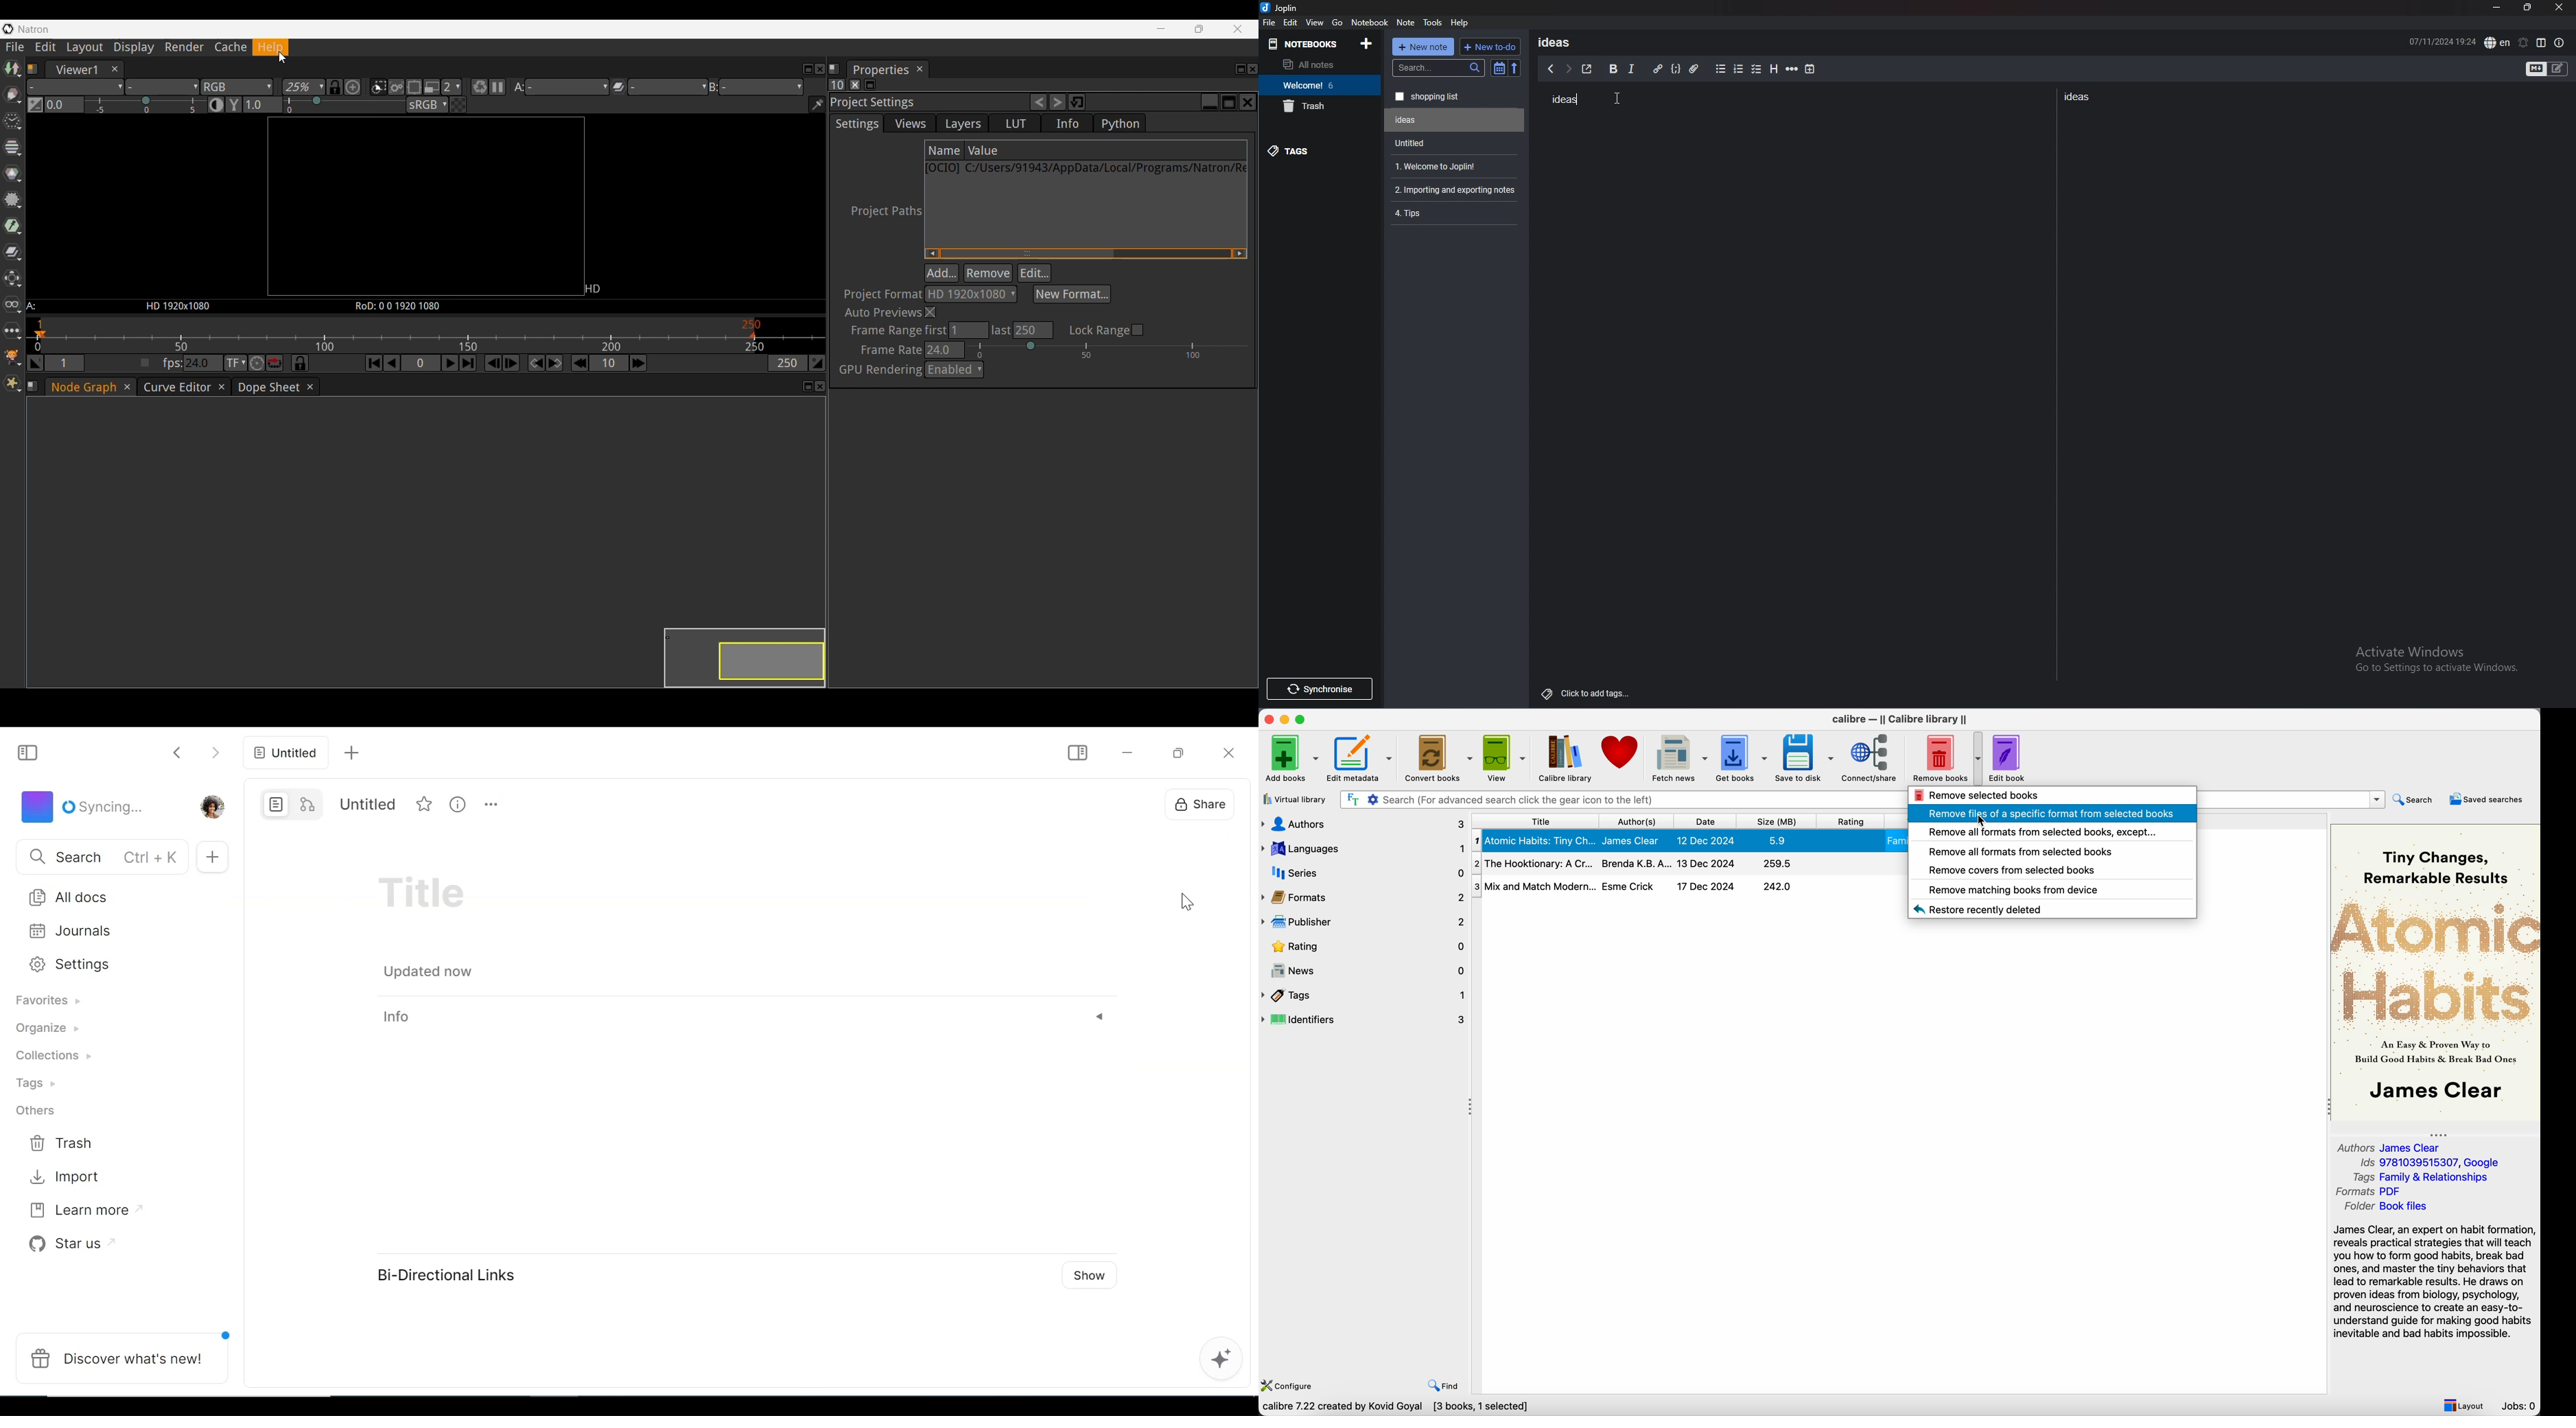 The width and height of the screenshot is (2576, 1428). What do you see at coordinates (176, 387) in the screenshot?
I see `Curve editor tab` at bounding box center [176, 387].